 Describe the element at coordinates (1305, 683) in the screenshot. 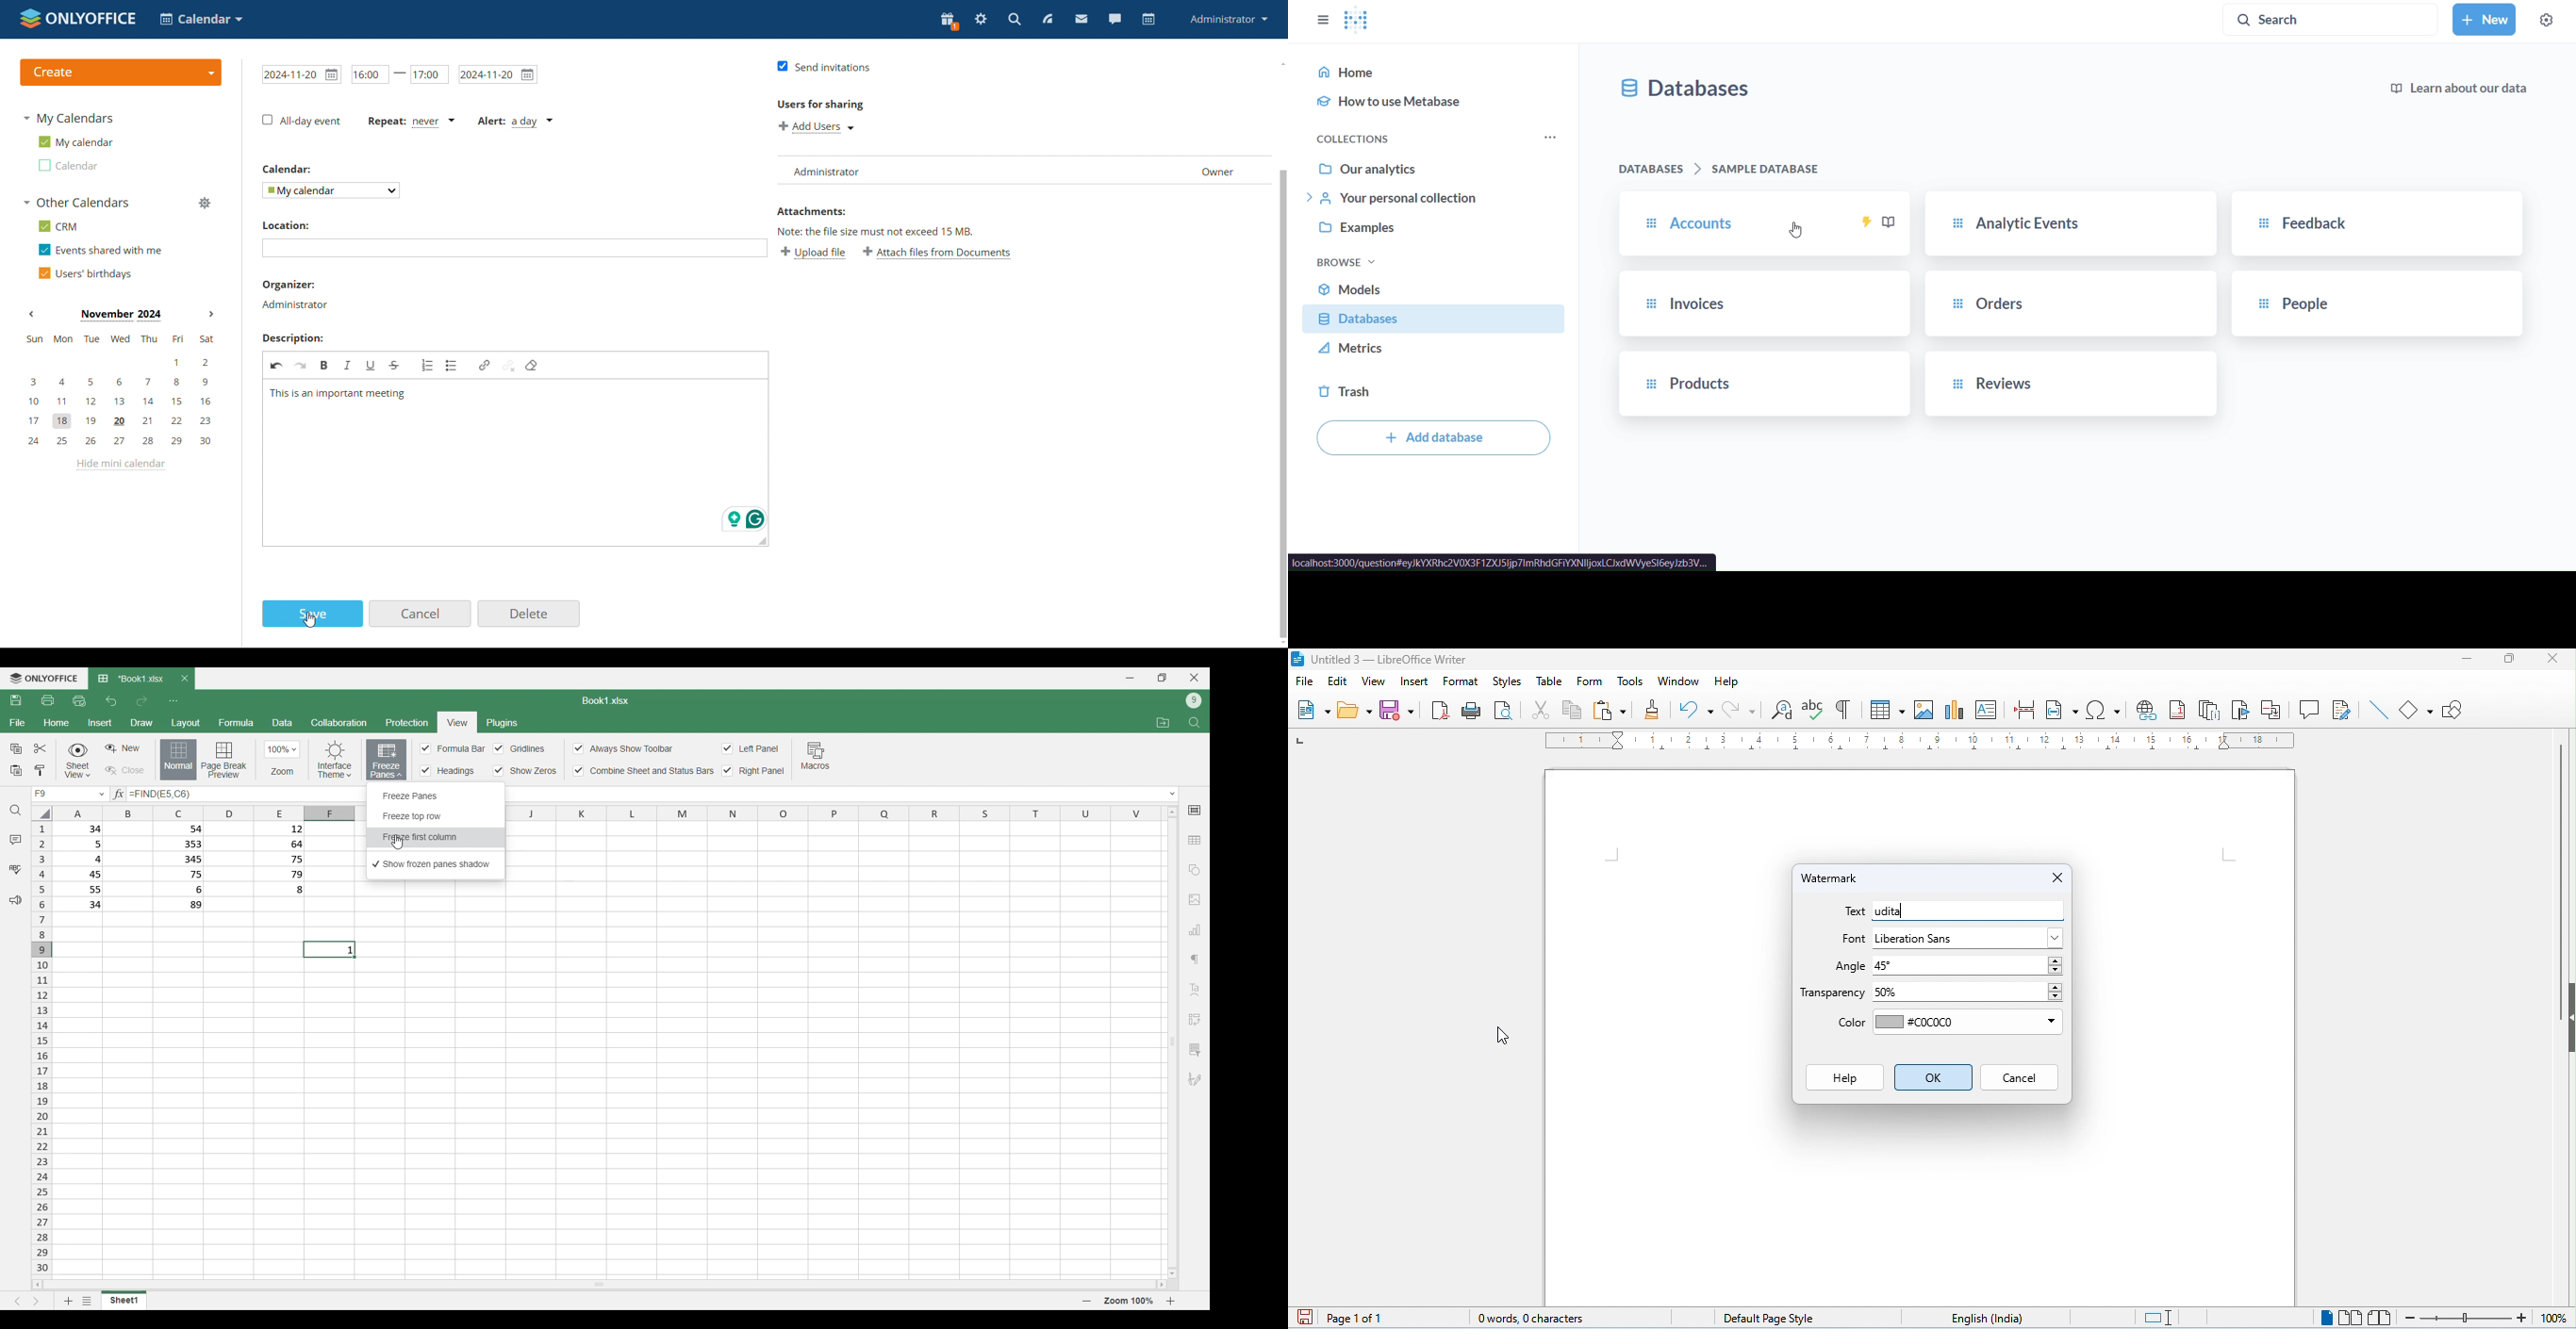

I see `file` at that location.